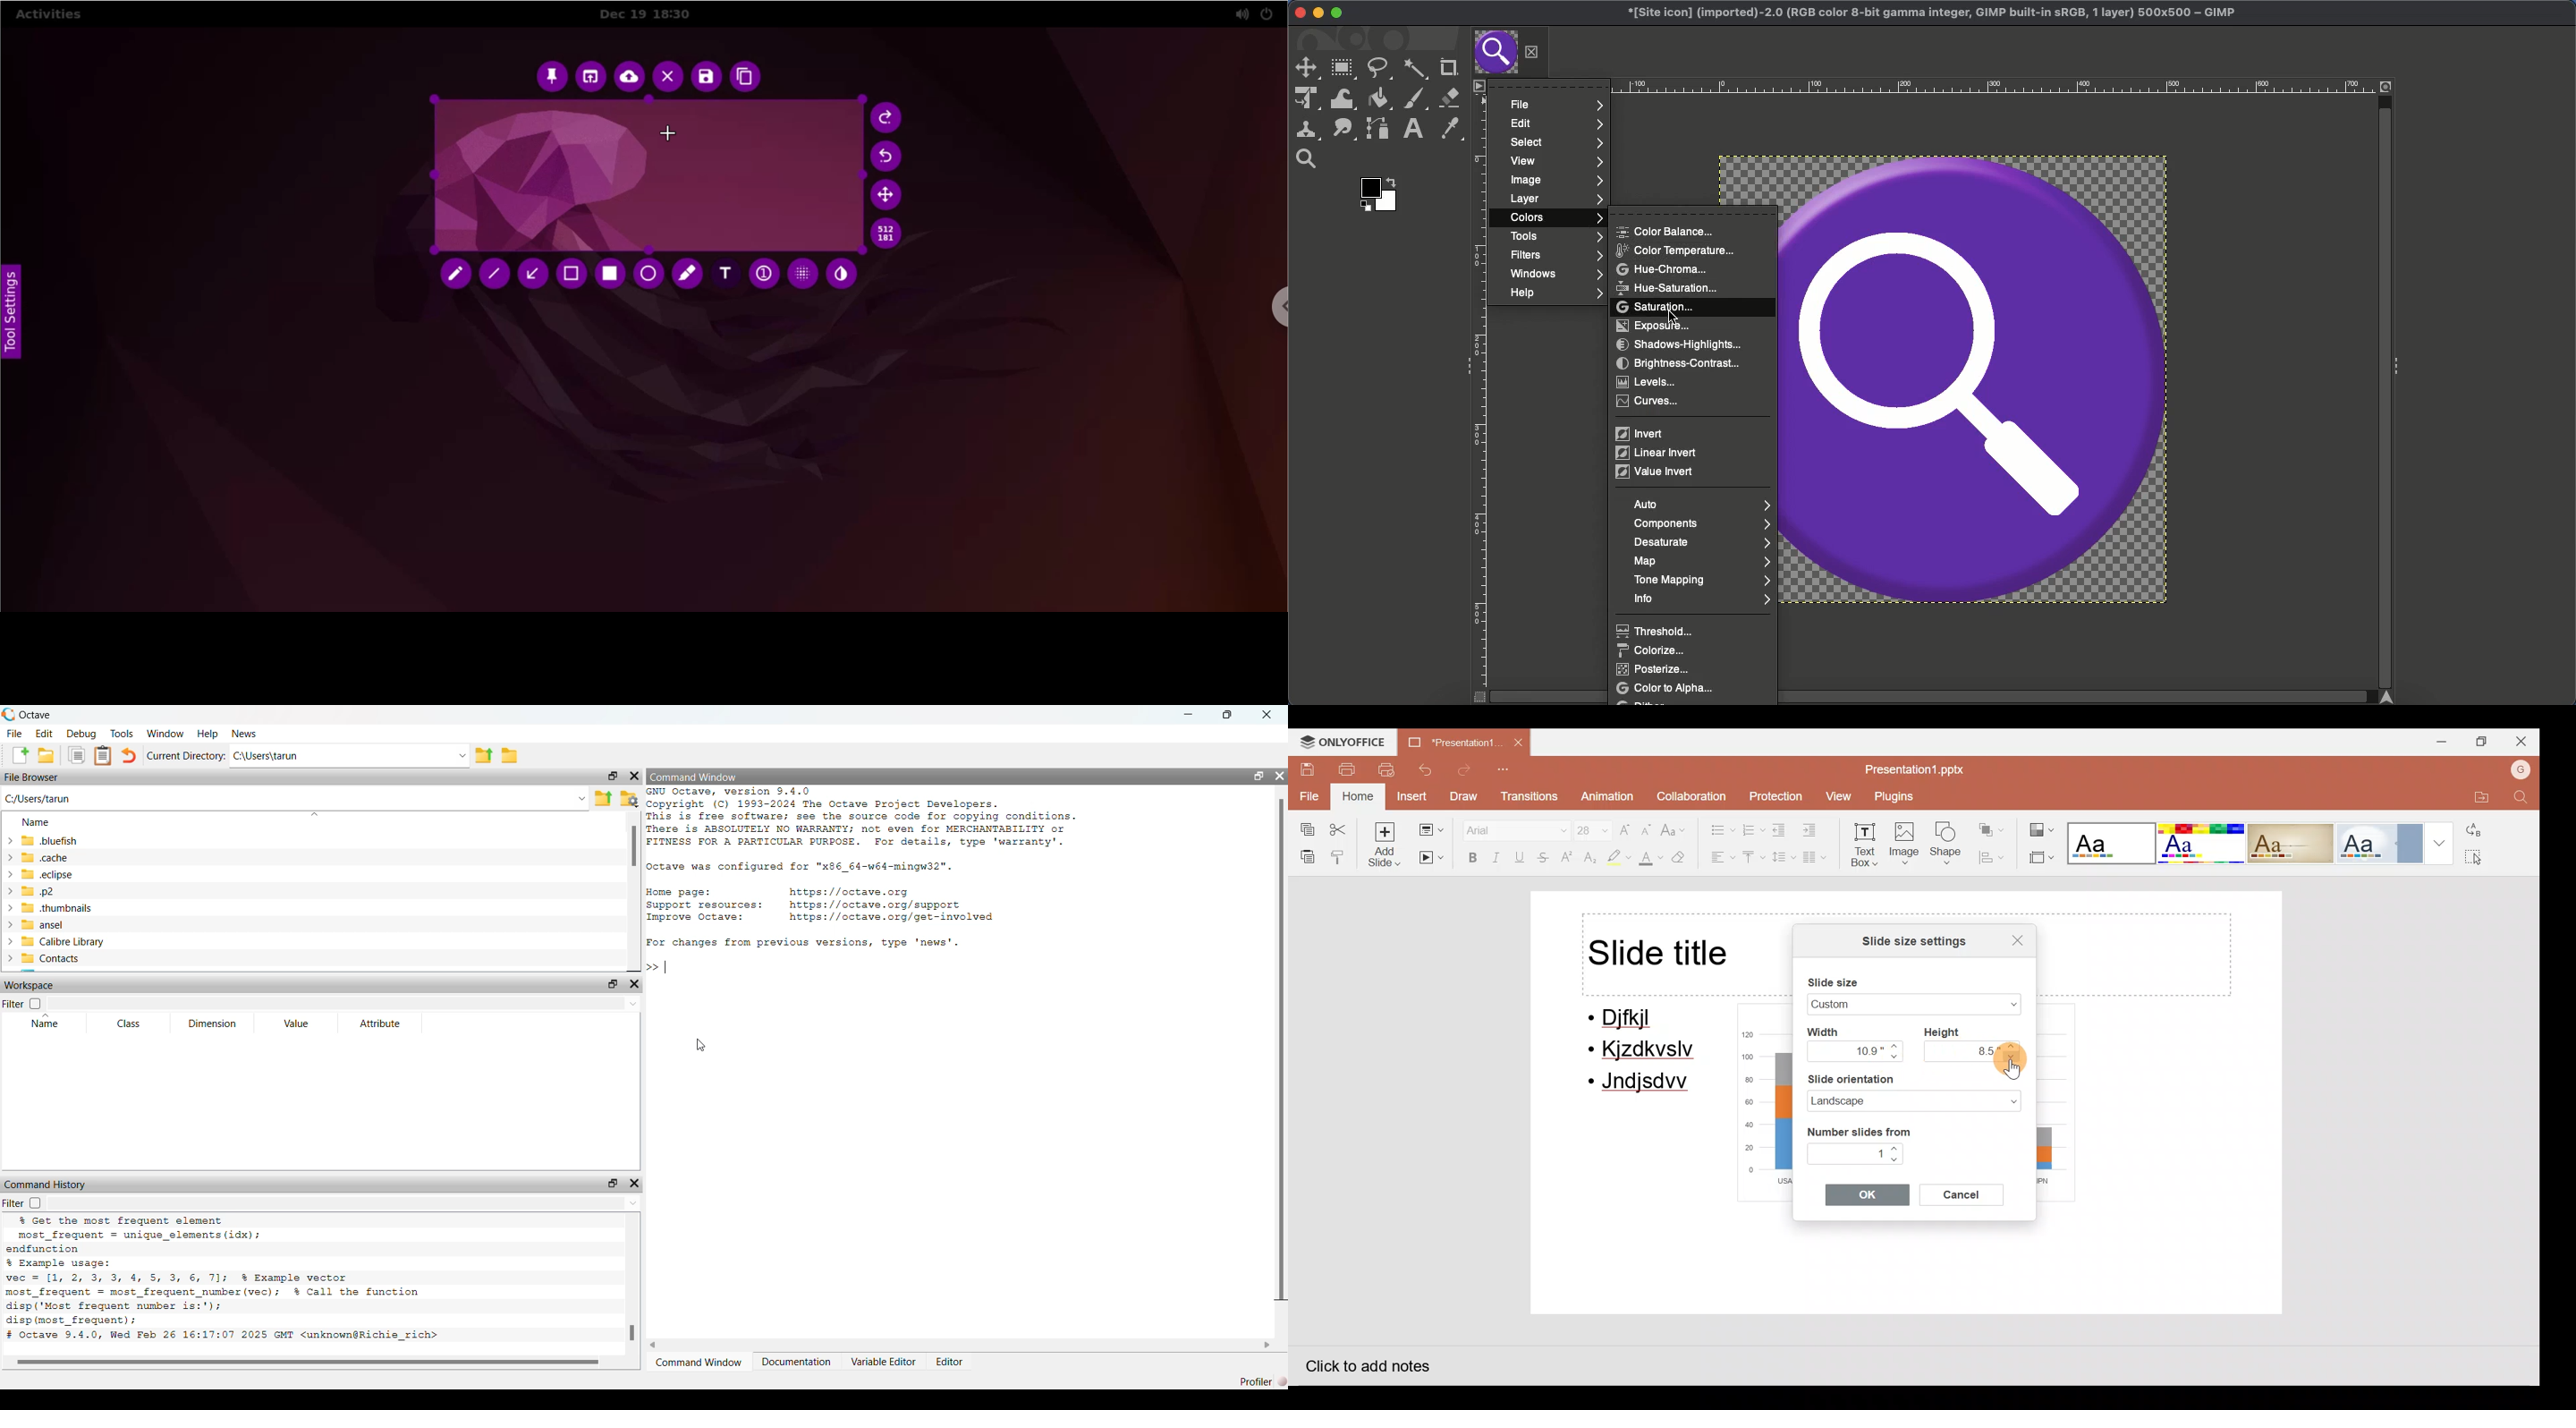 Image resolution: width=2576 pixels, height=1428 pixels. I want to click on Tone mapping, so click(1702, 582).